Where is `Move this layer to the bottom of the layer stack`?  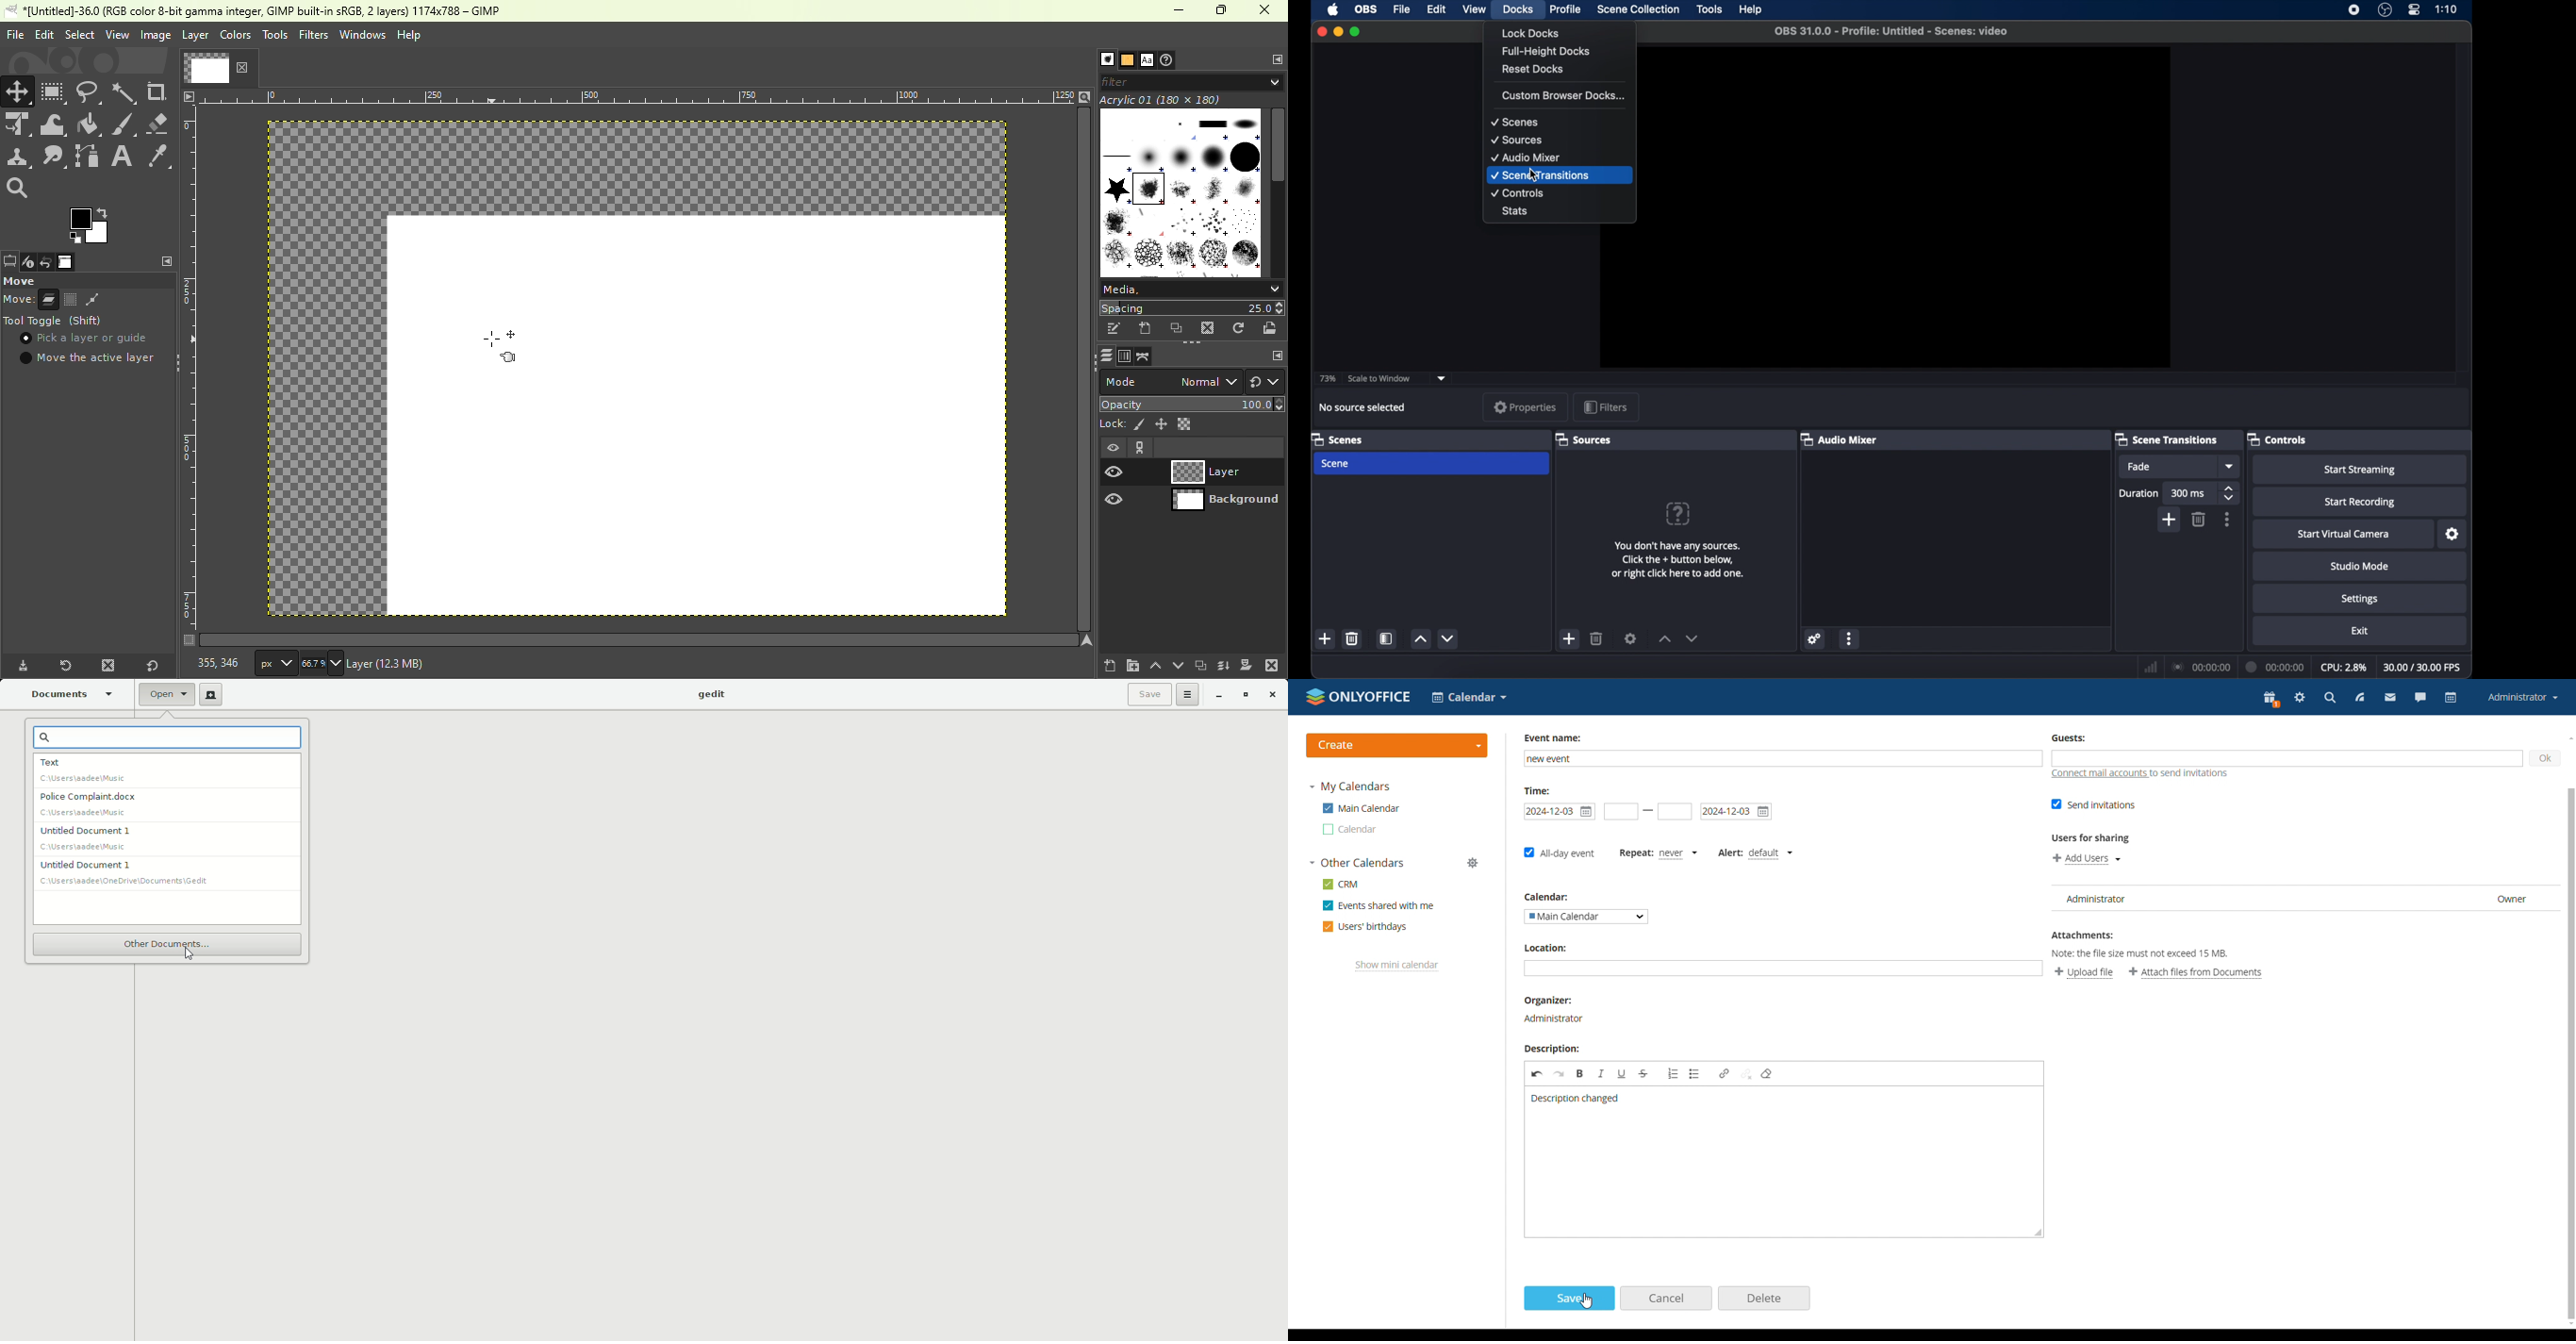
Move this layer to the bottom of the layer stack is located at coordinates (1176, 665).